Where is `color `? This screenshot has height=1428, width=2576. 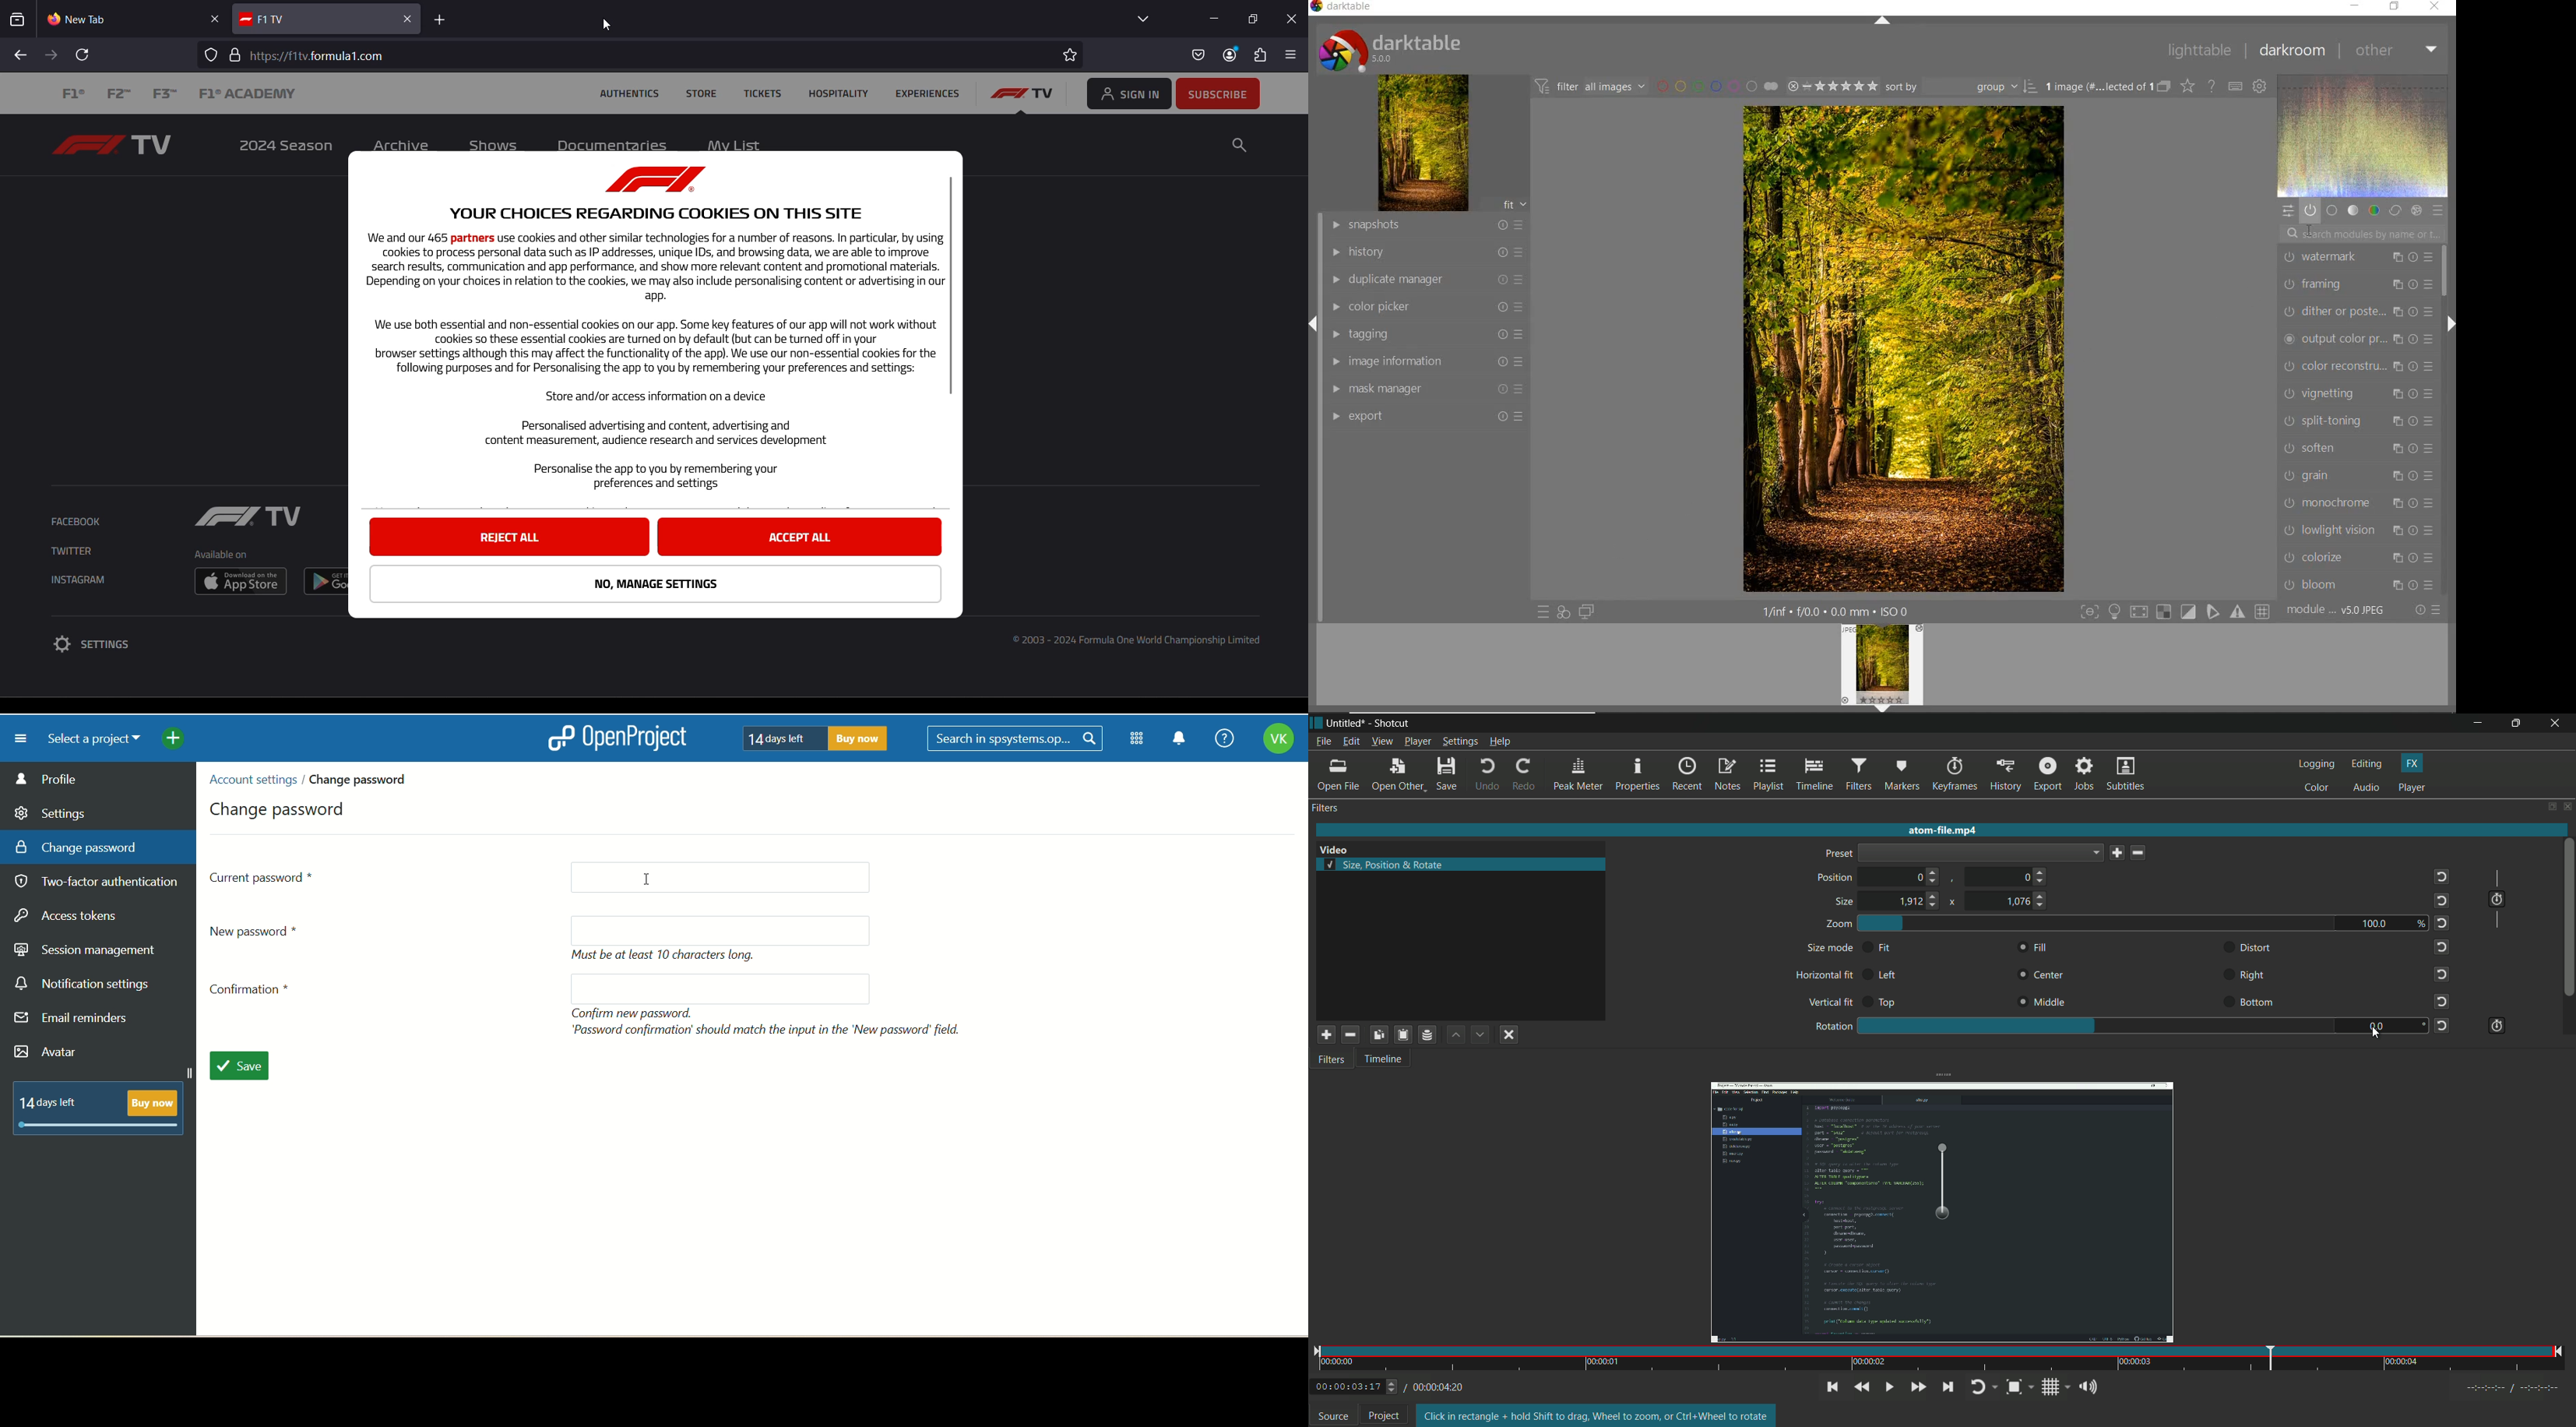
color  is located at coordinates (2373, 210).